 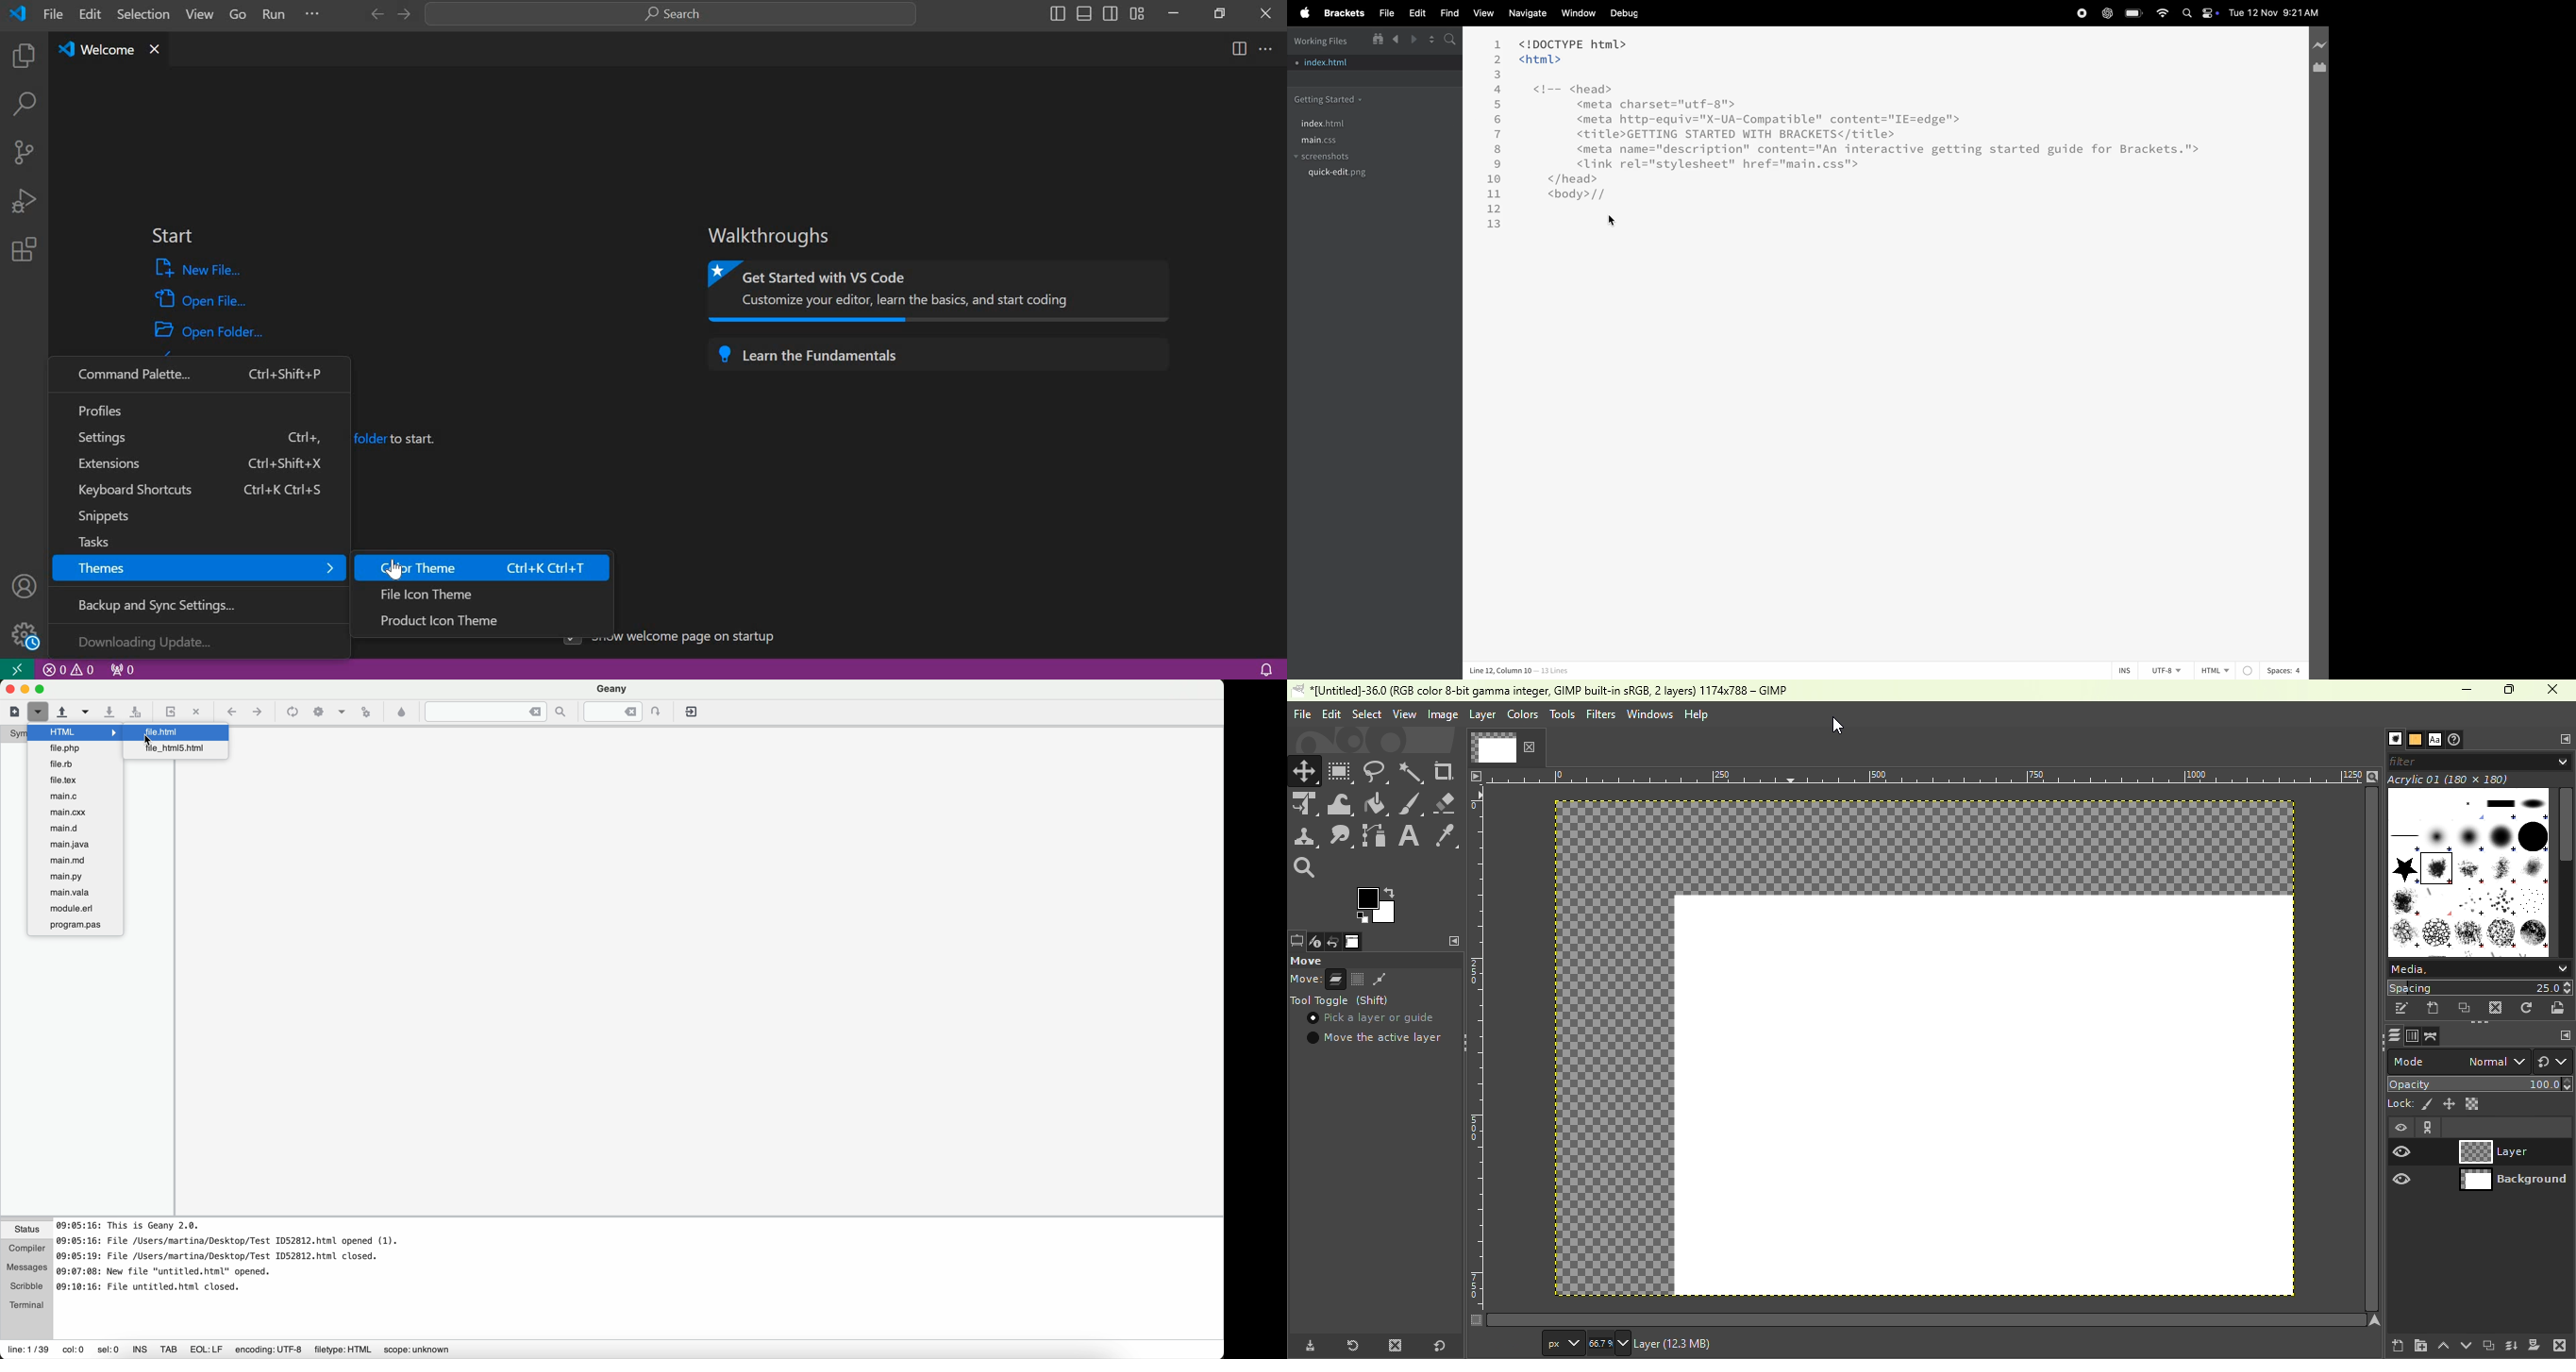 I want to click on layer, so click(x=1482, y=717).